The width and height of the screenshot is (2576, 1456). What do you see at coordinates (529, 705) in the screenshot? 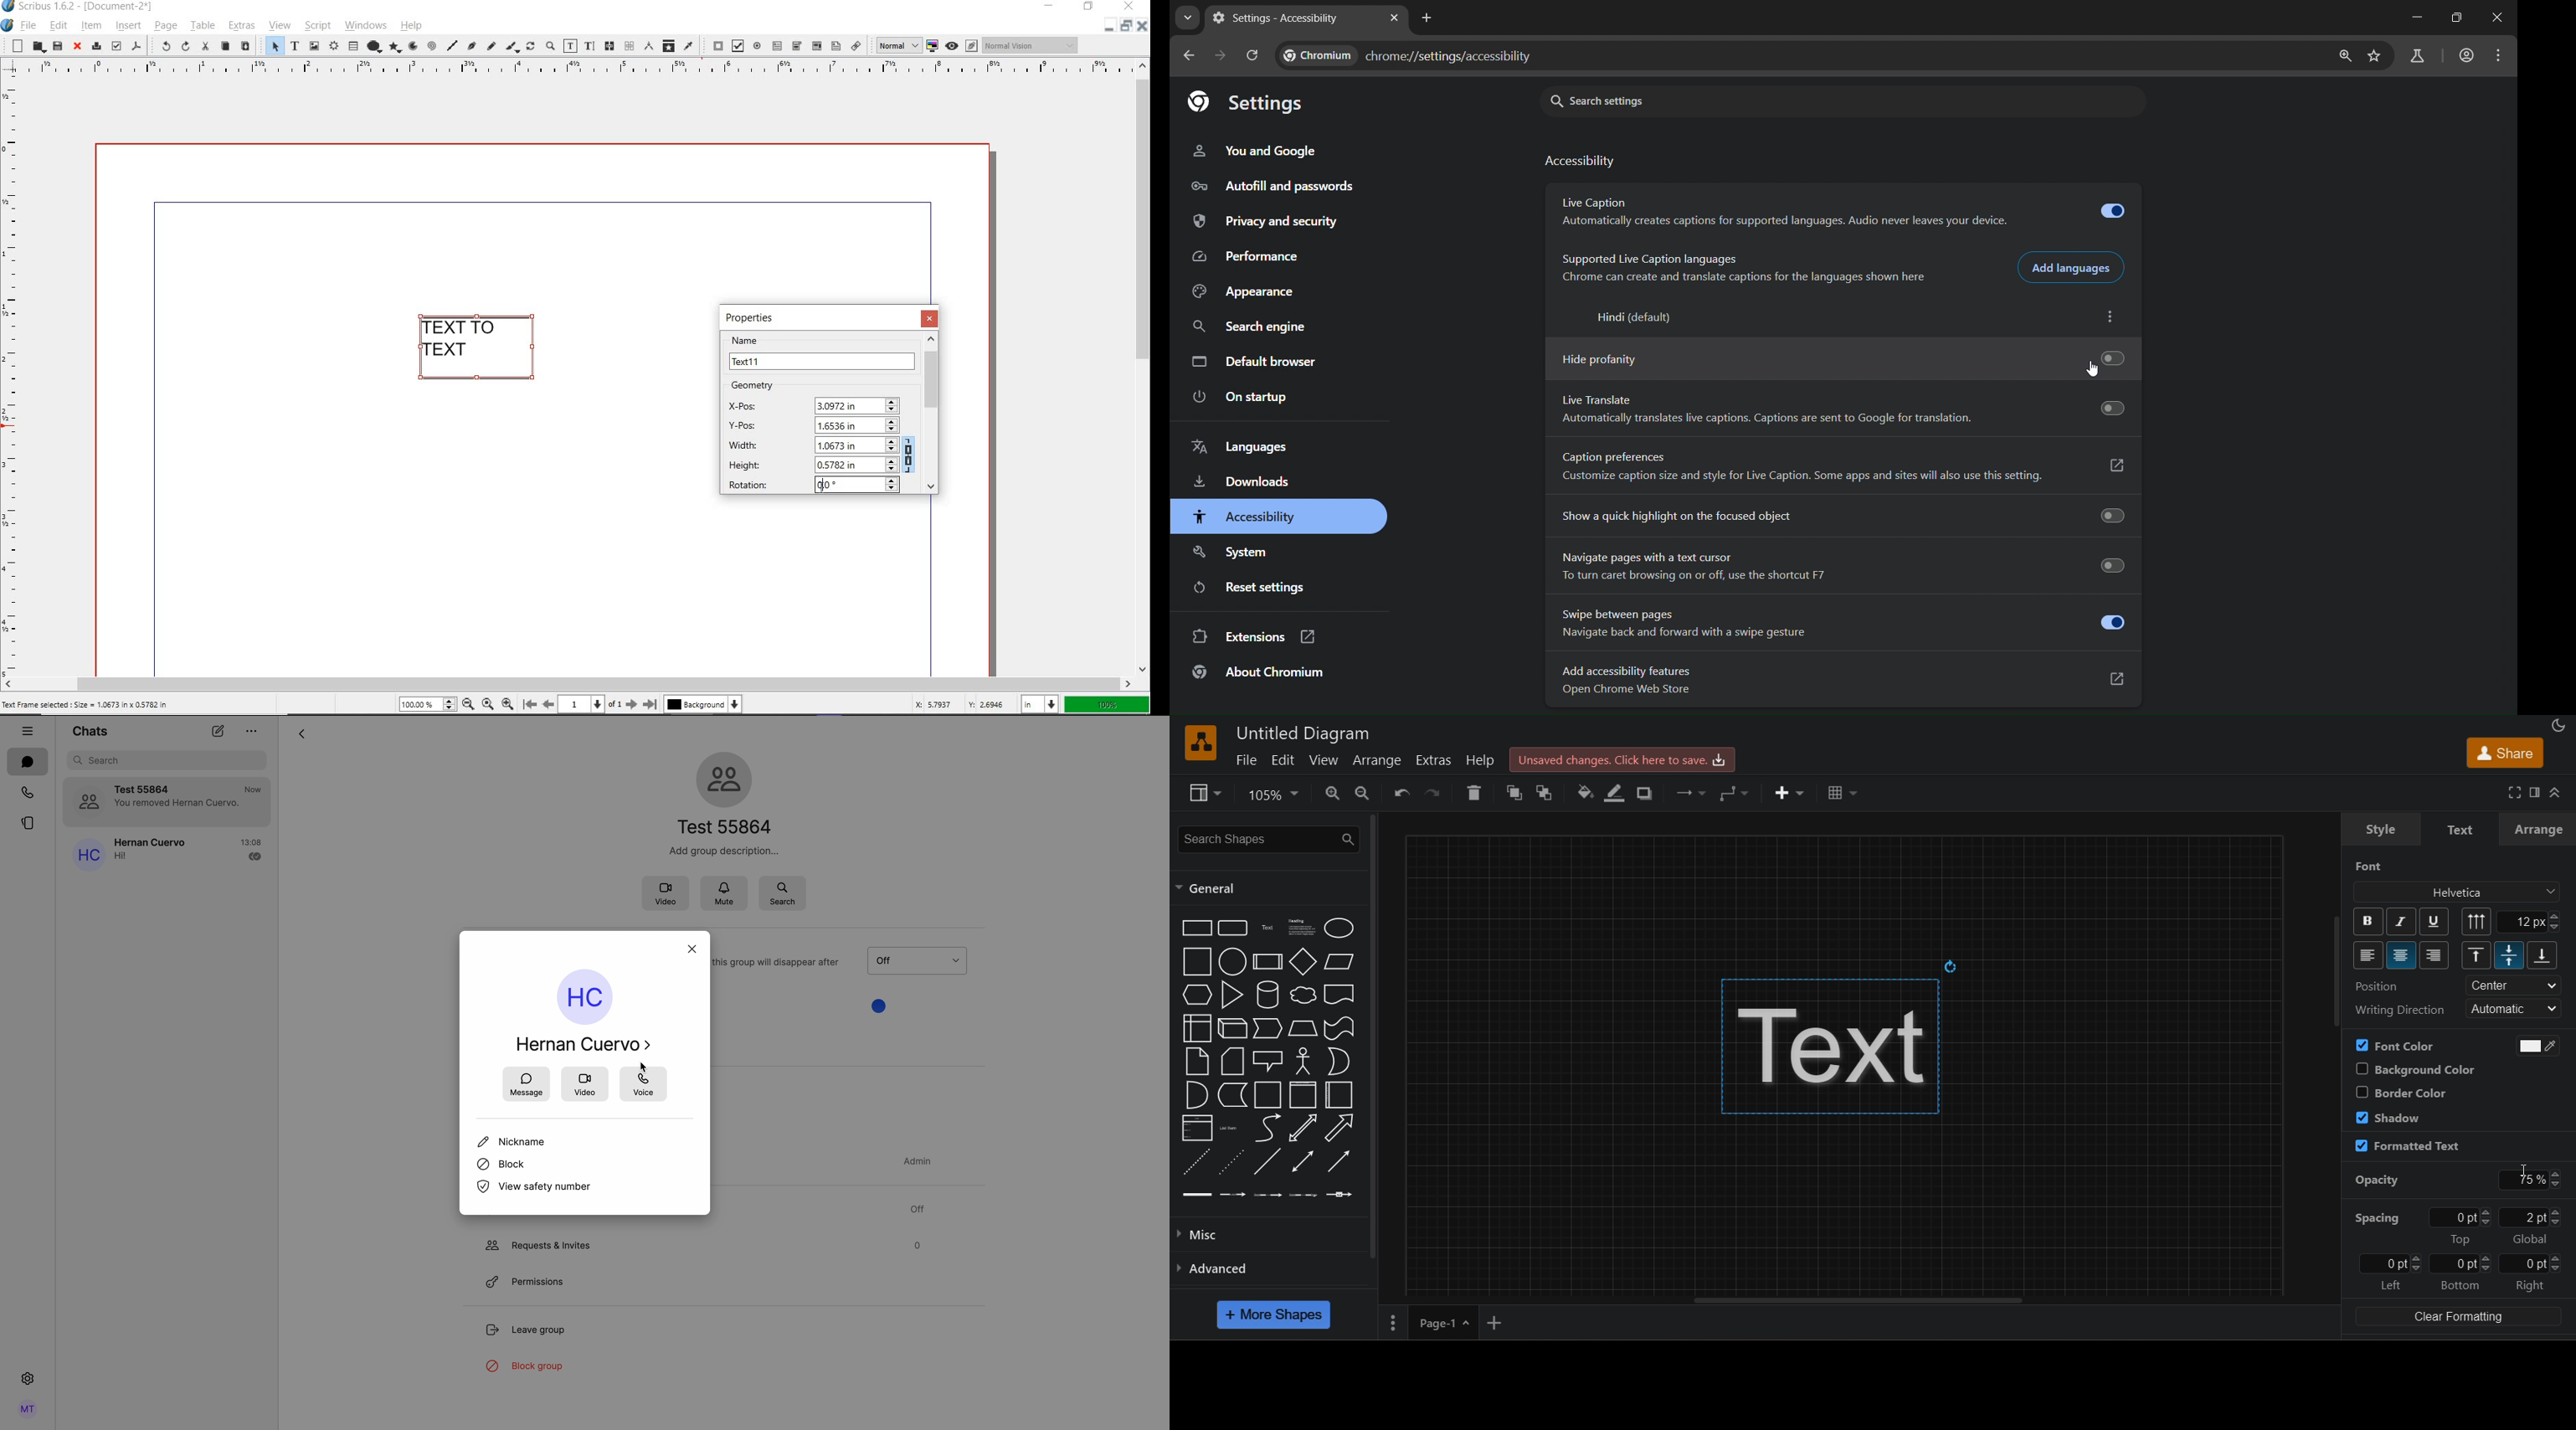
I see `move to first` at bounding box center [529, 705].